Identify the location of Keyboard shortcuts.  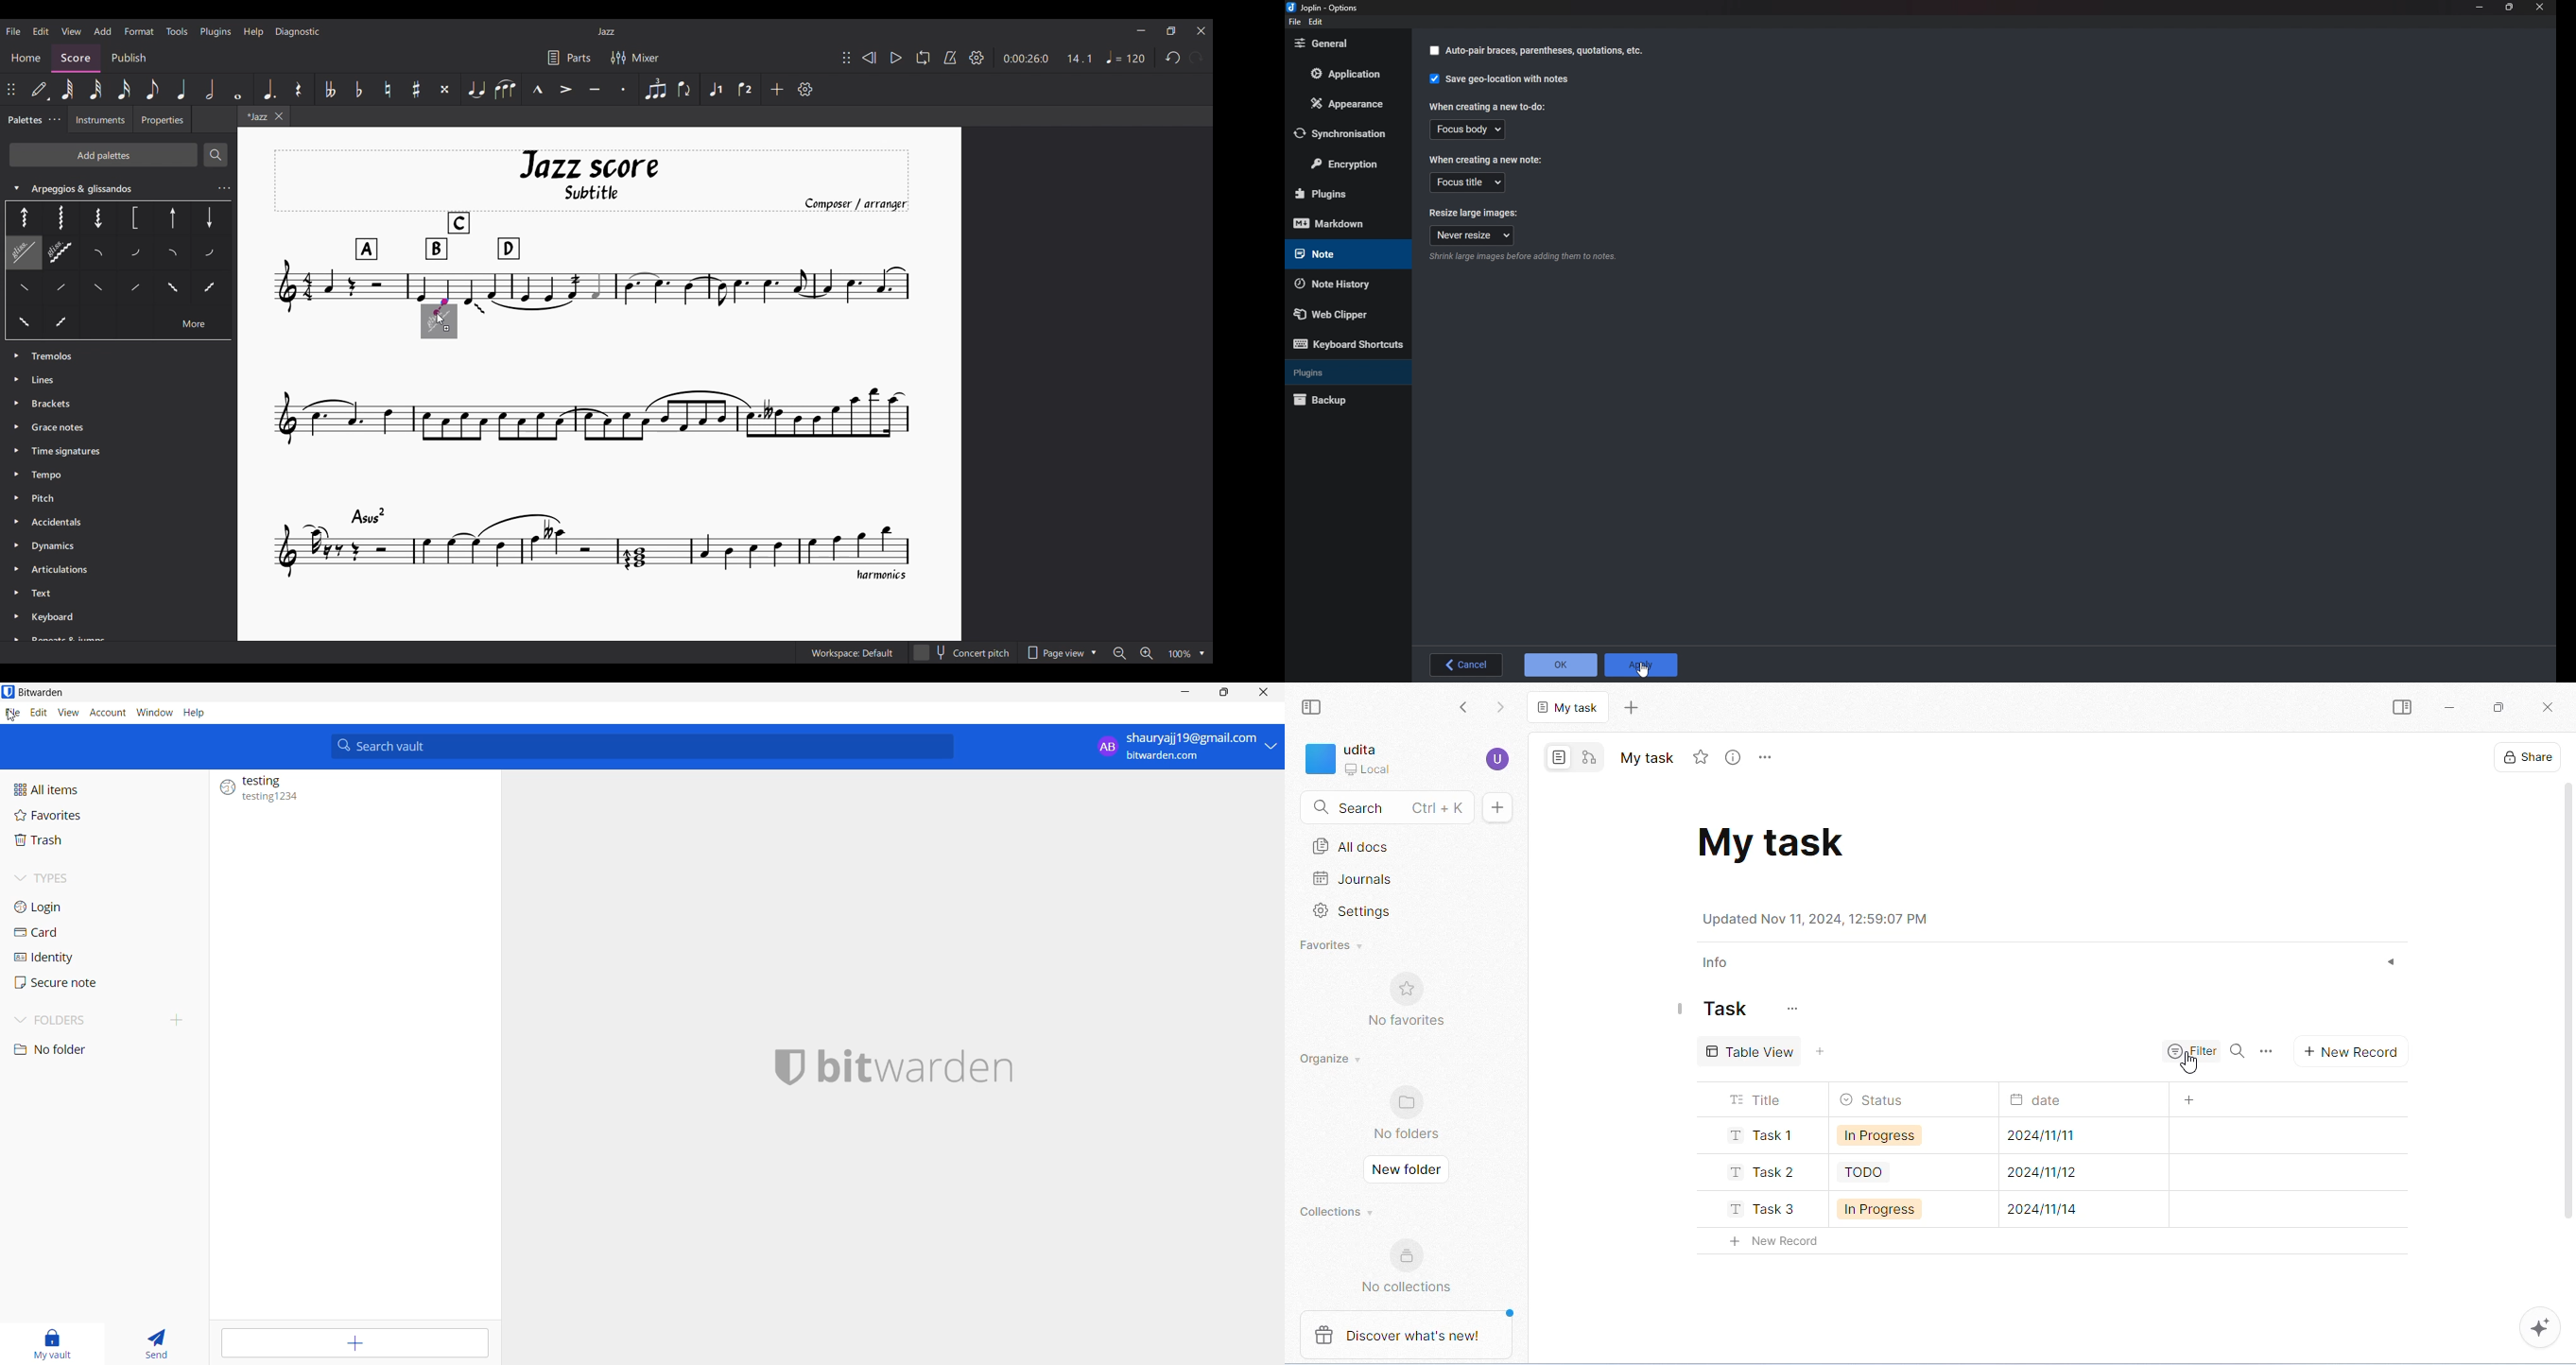
(1350, 343).